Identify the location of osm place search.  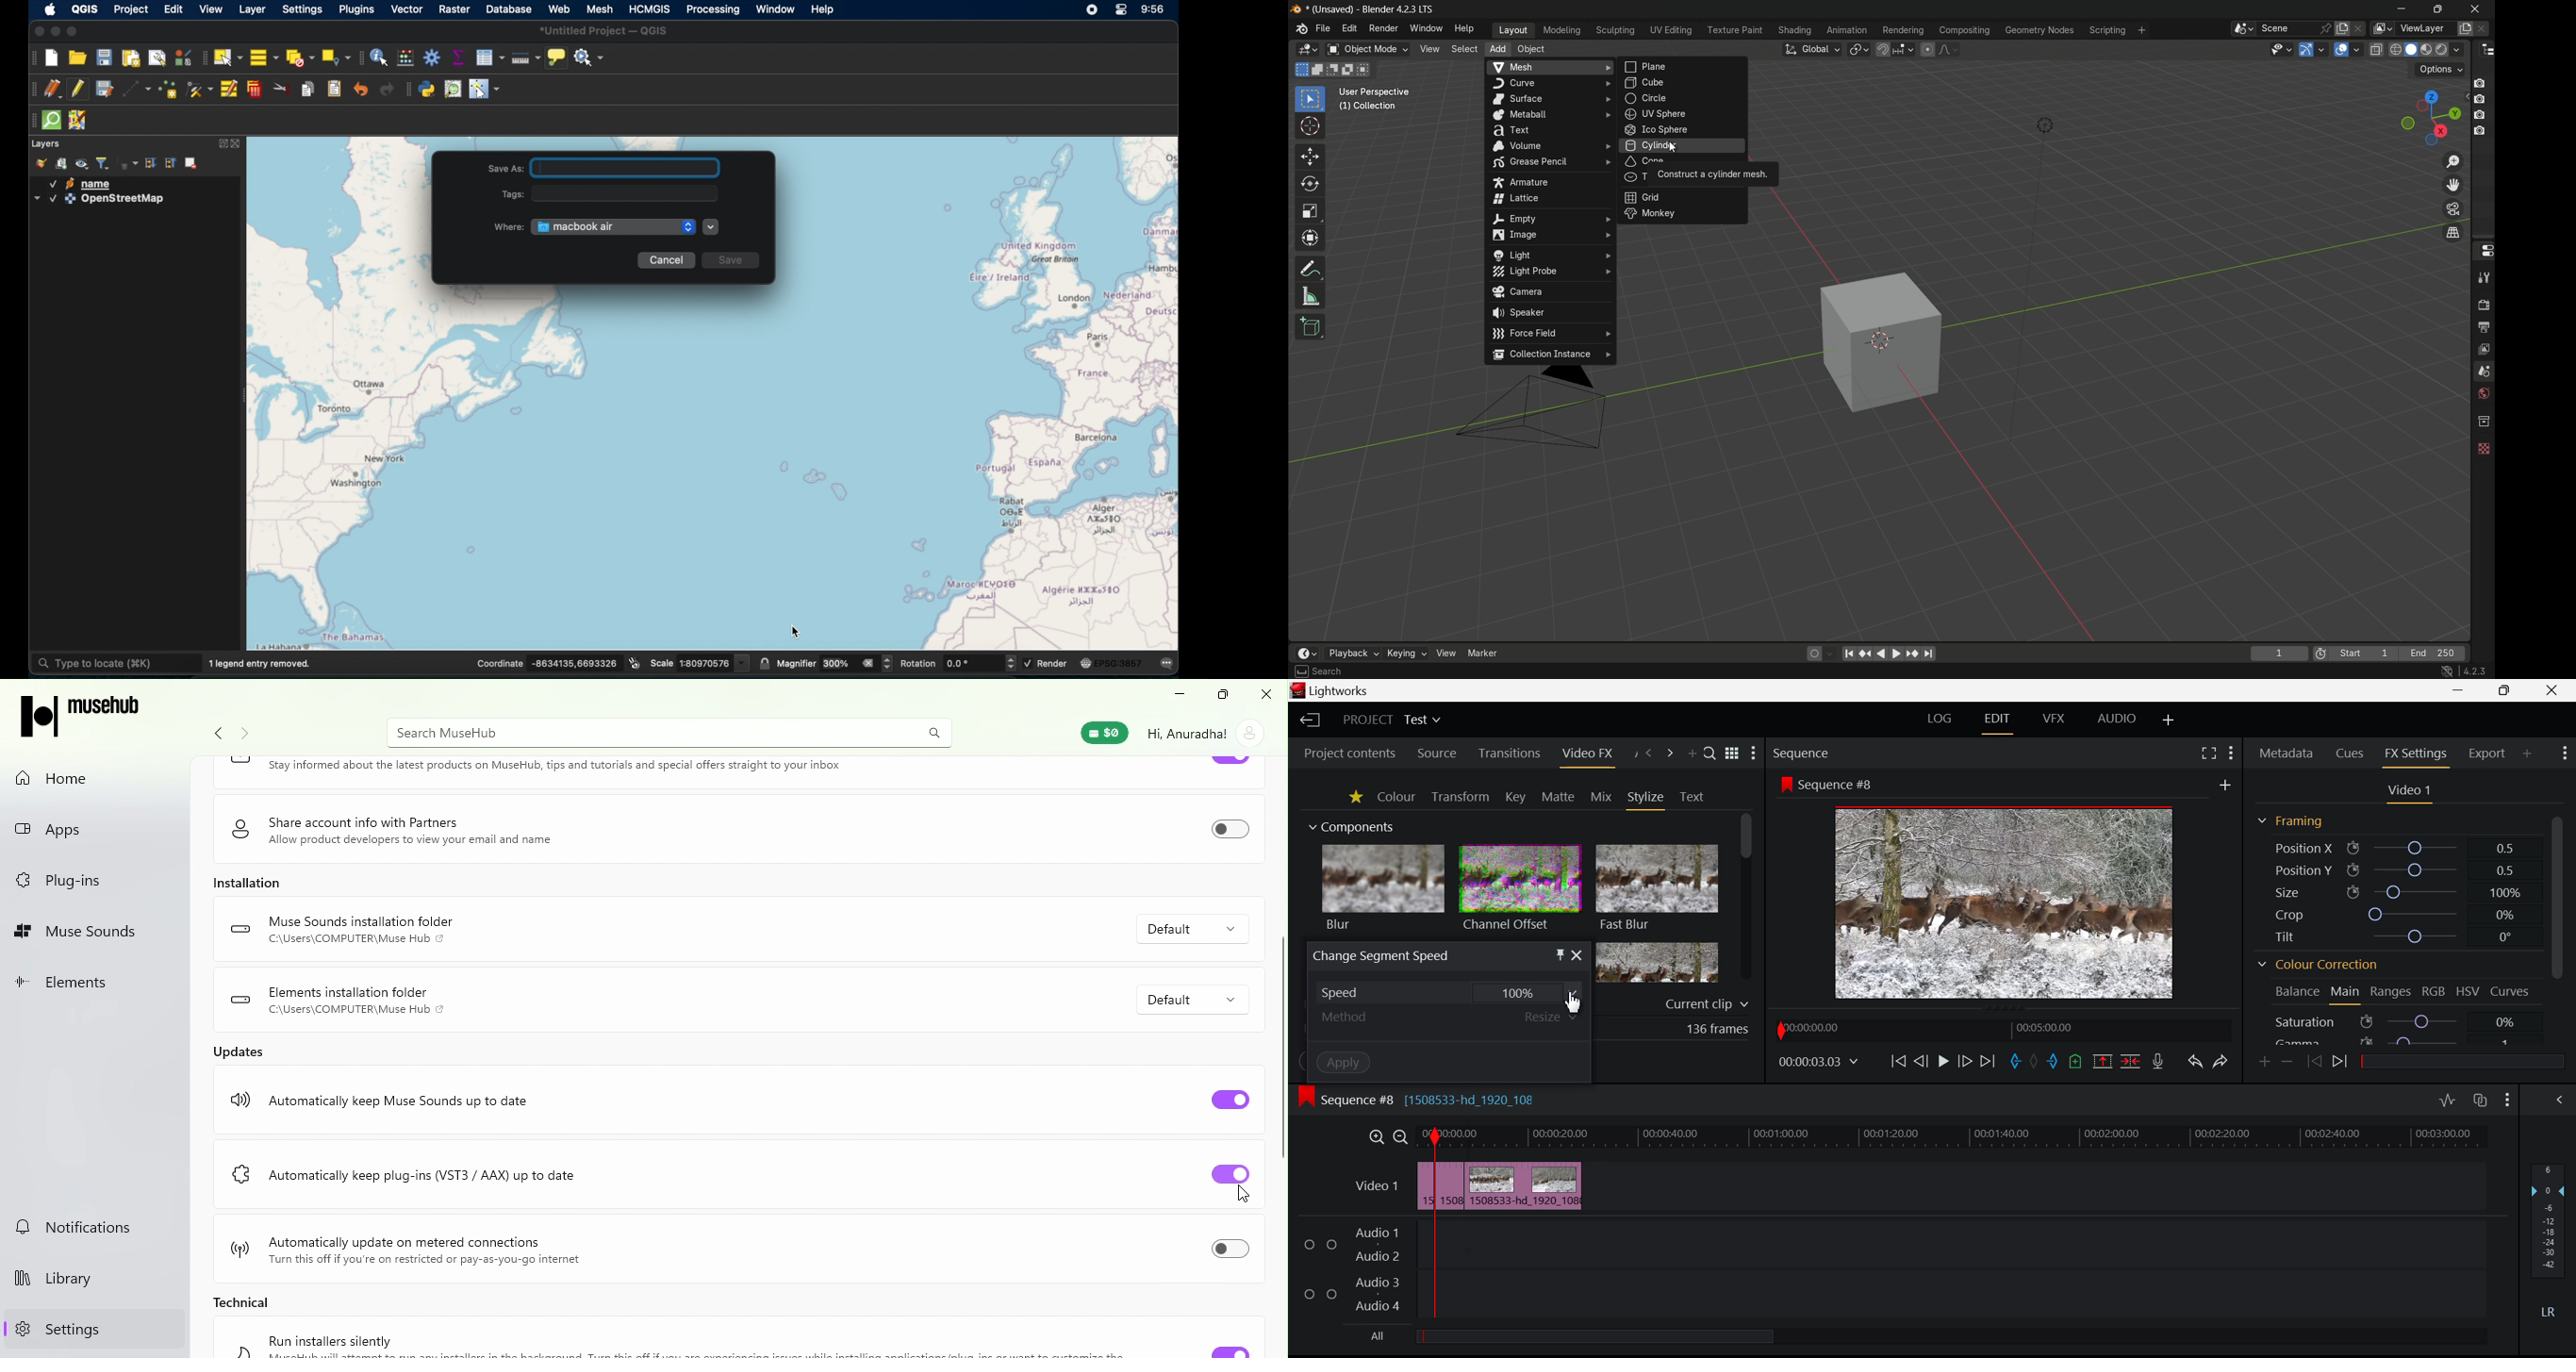
(453, 90).